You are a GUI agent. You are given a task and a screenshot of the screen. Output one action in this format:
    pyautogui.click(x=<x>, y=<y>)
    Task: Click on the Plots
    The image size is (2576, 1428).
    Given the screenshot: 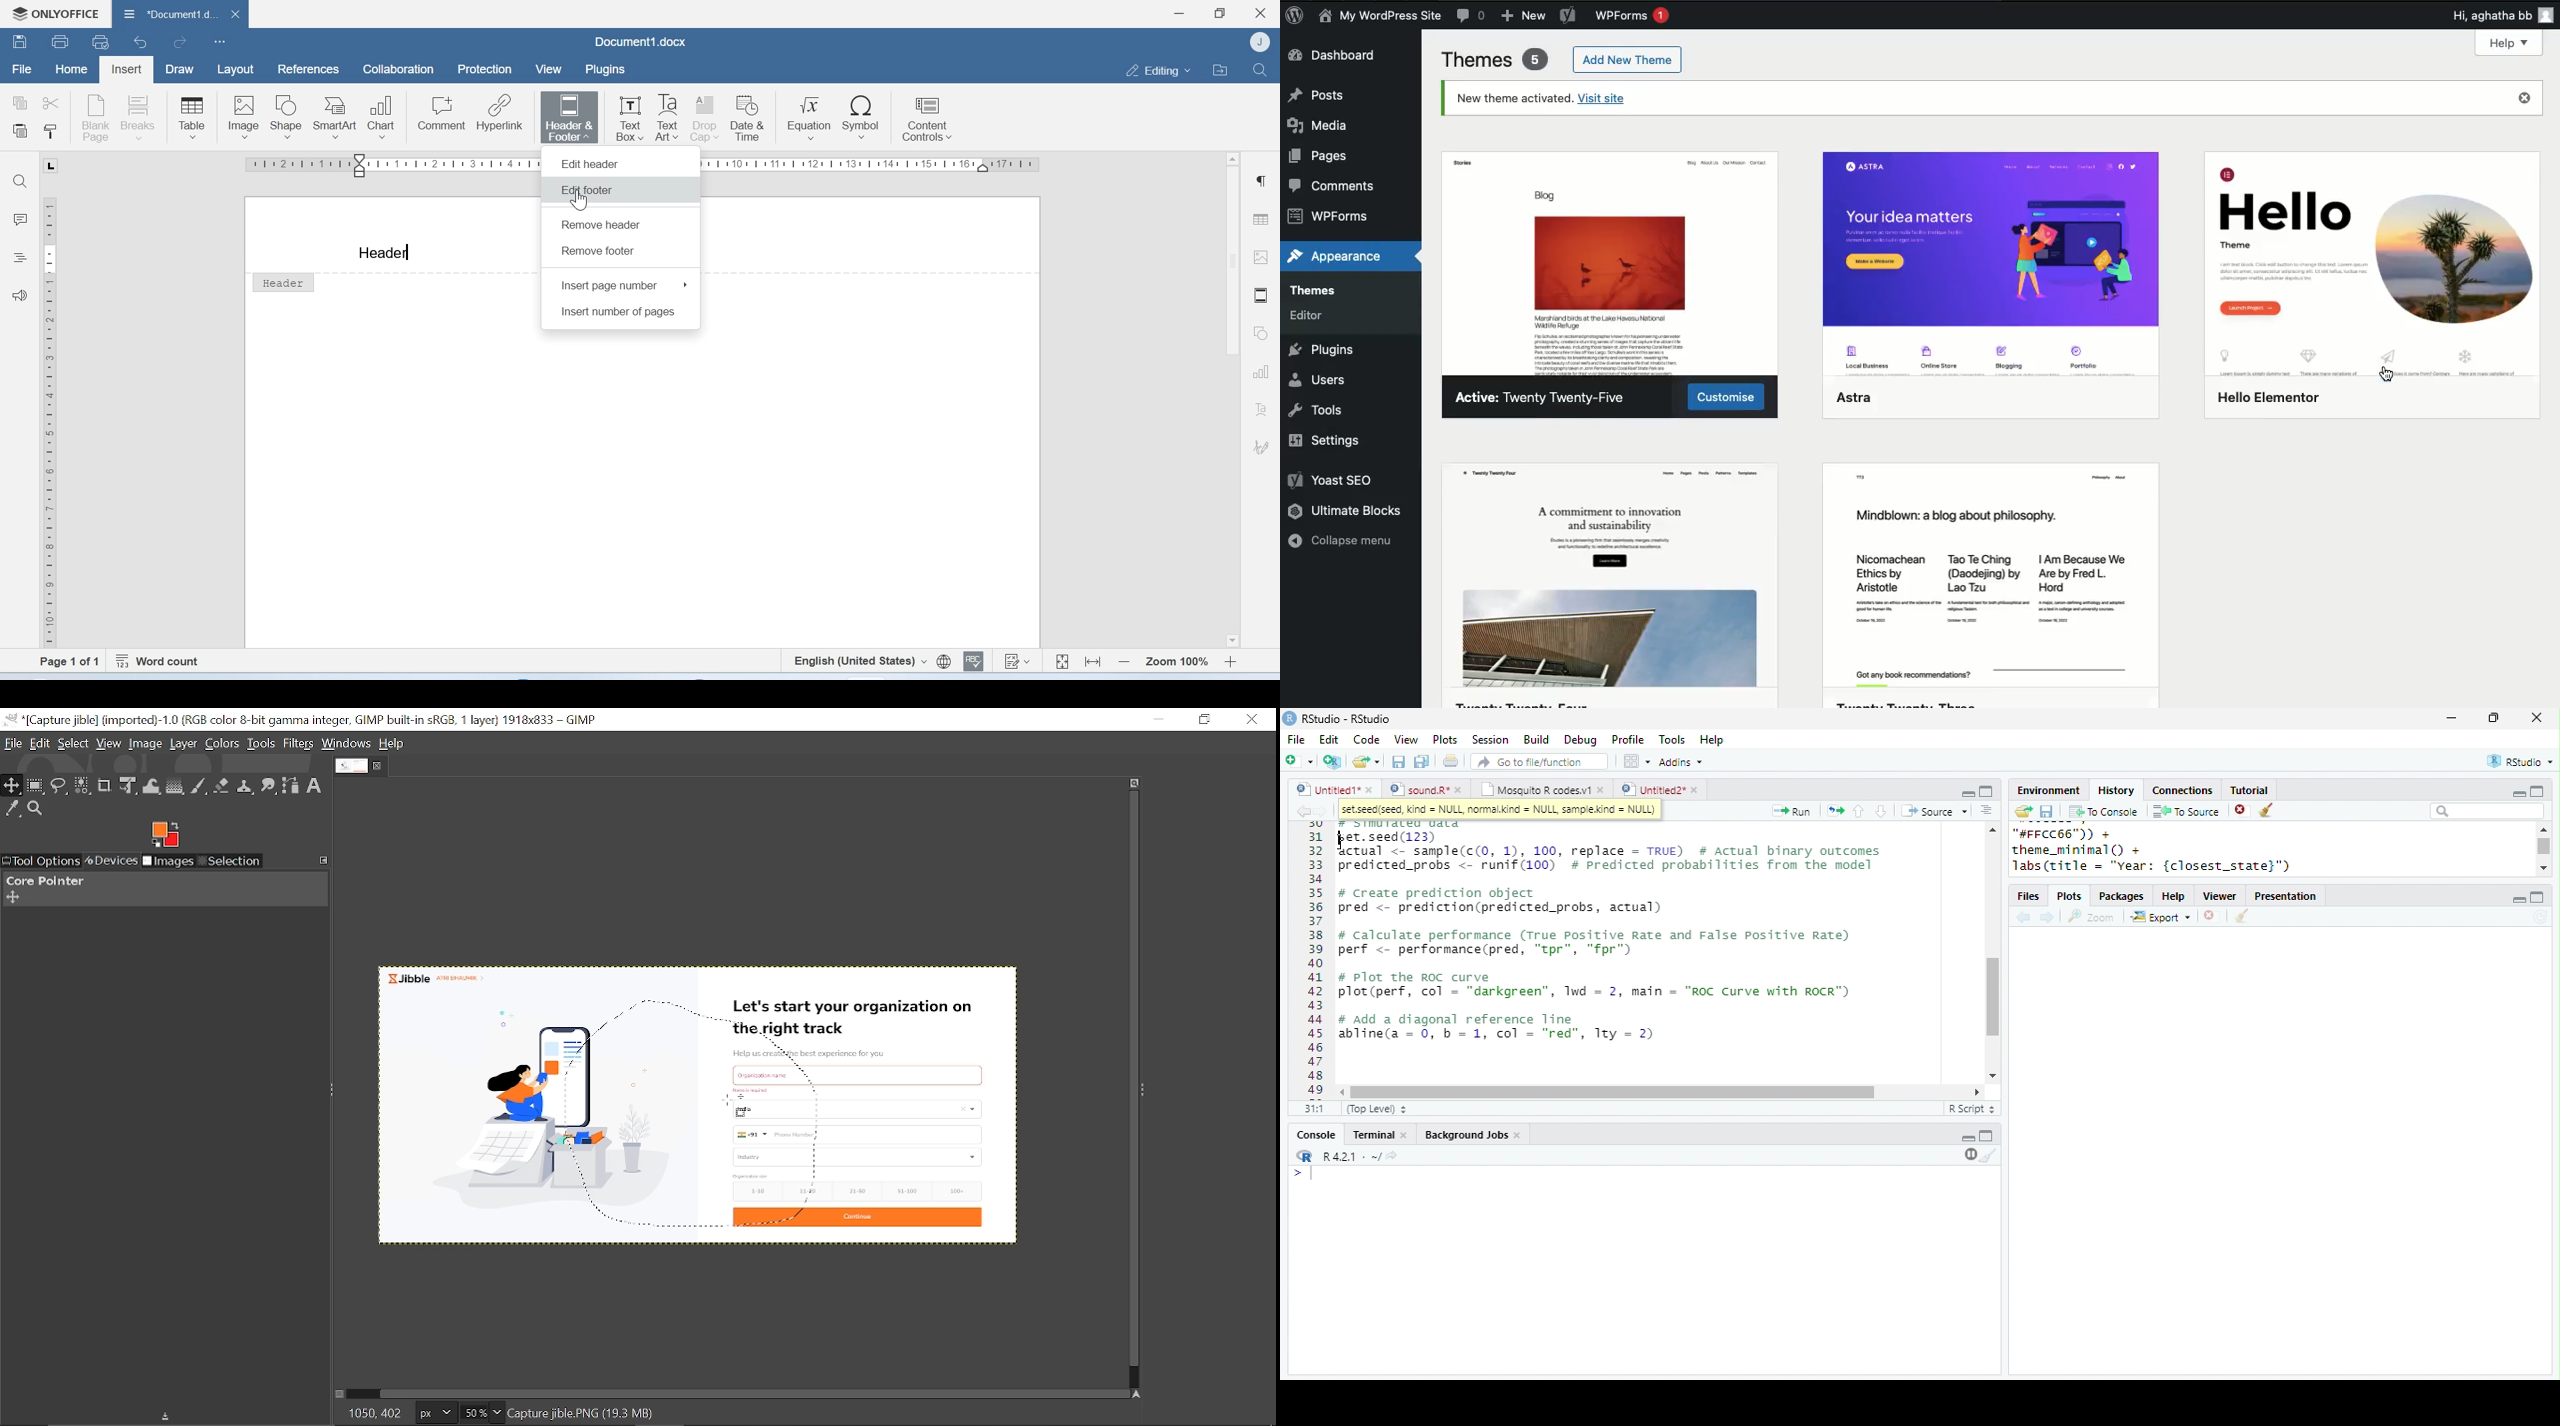 What is the action you would take?
    pyautogui.click(x=2071, y=897)
    